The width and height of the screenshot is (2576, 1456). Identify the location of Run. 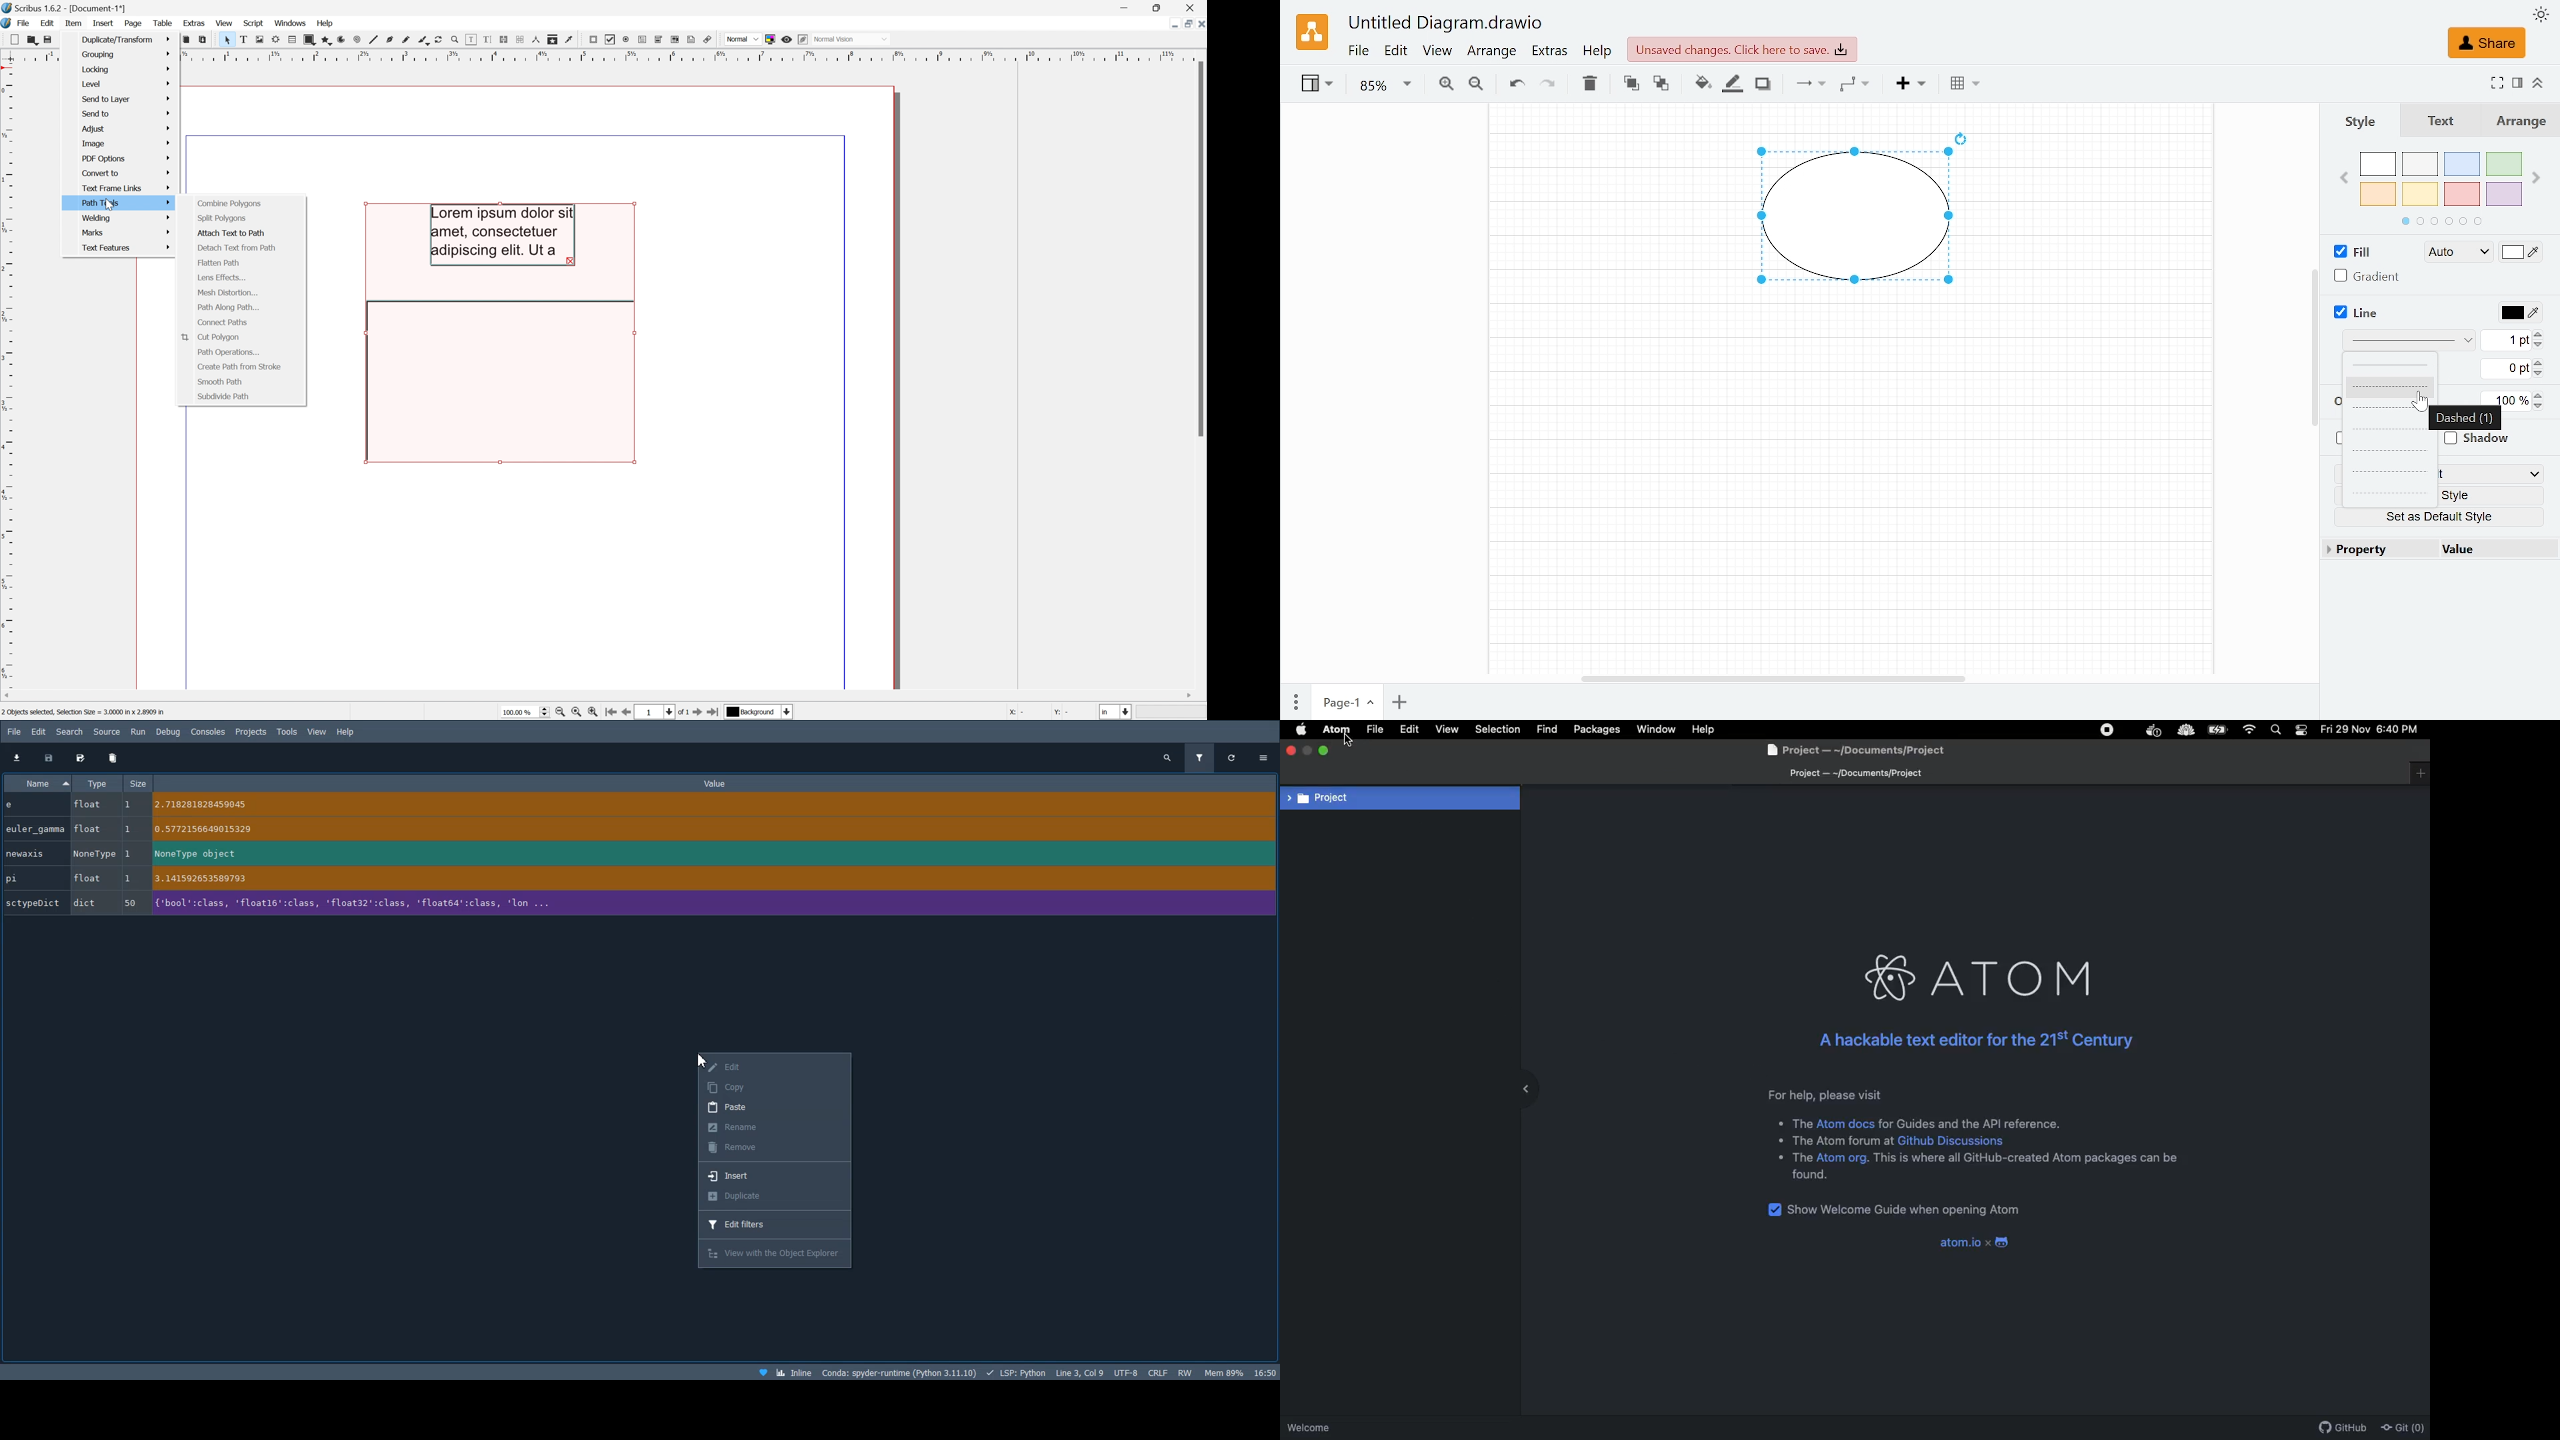
(138, 731).